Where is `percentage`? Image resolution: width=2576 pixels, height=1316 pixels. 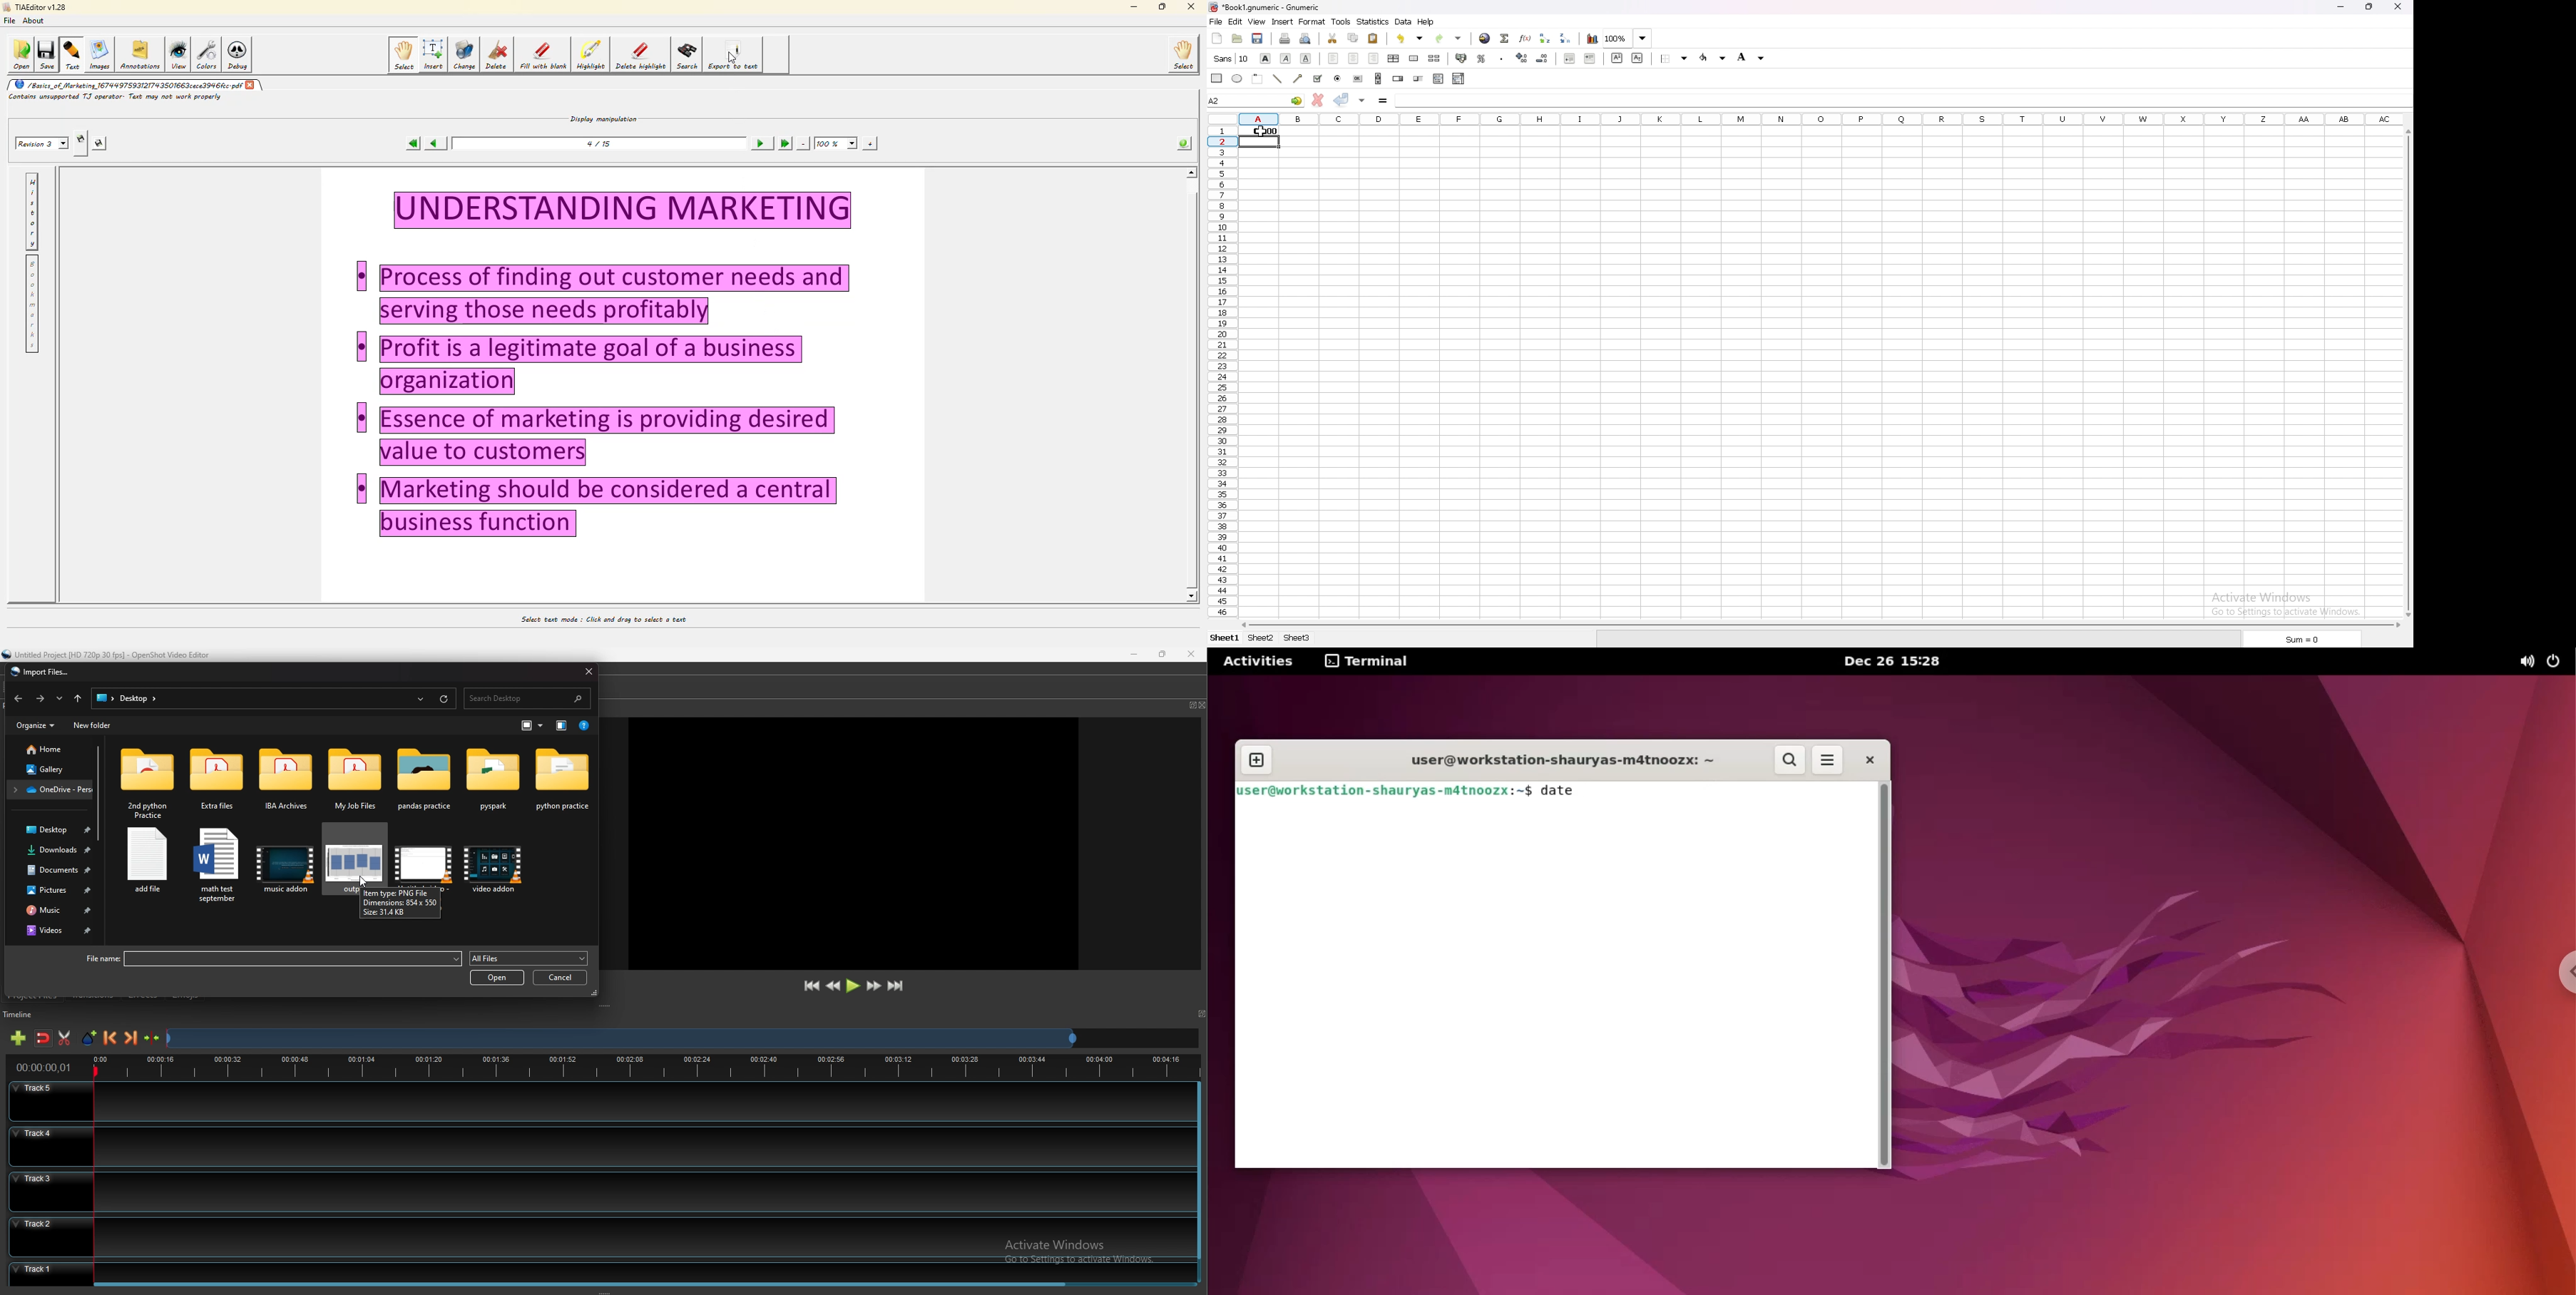
percentage is located at coordinates (1482, 58).